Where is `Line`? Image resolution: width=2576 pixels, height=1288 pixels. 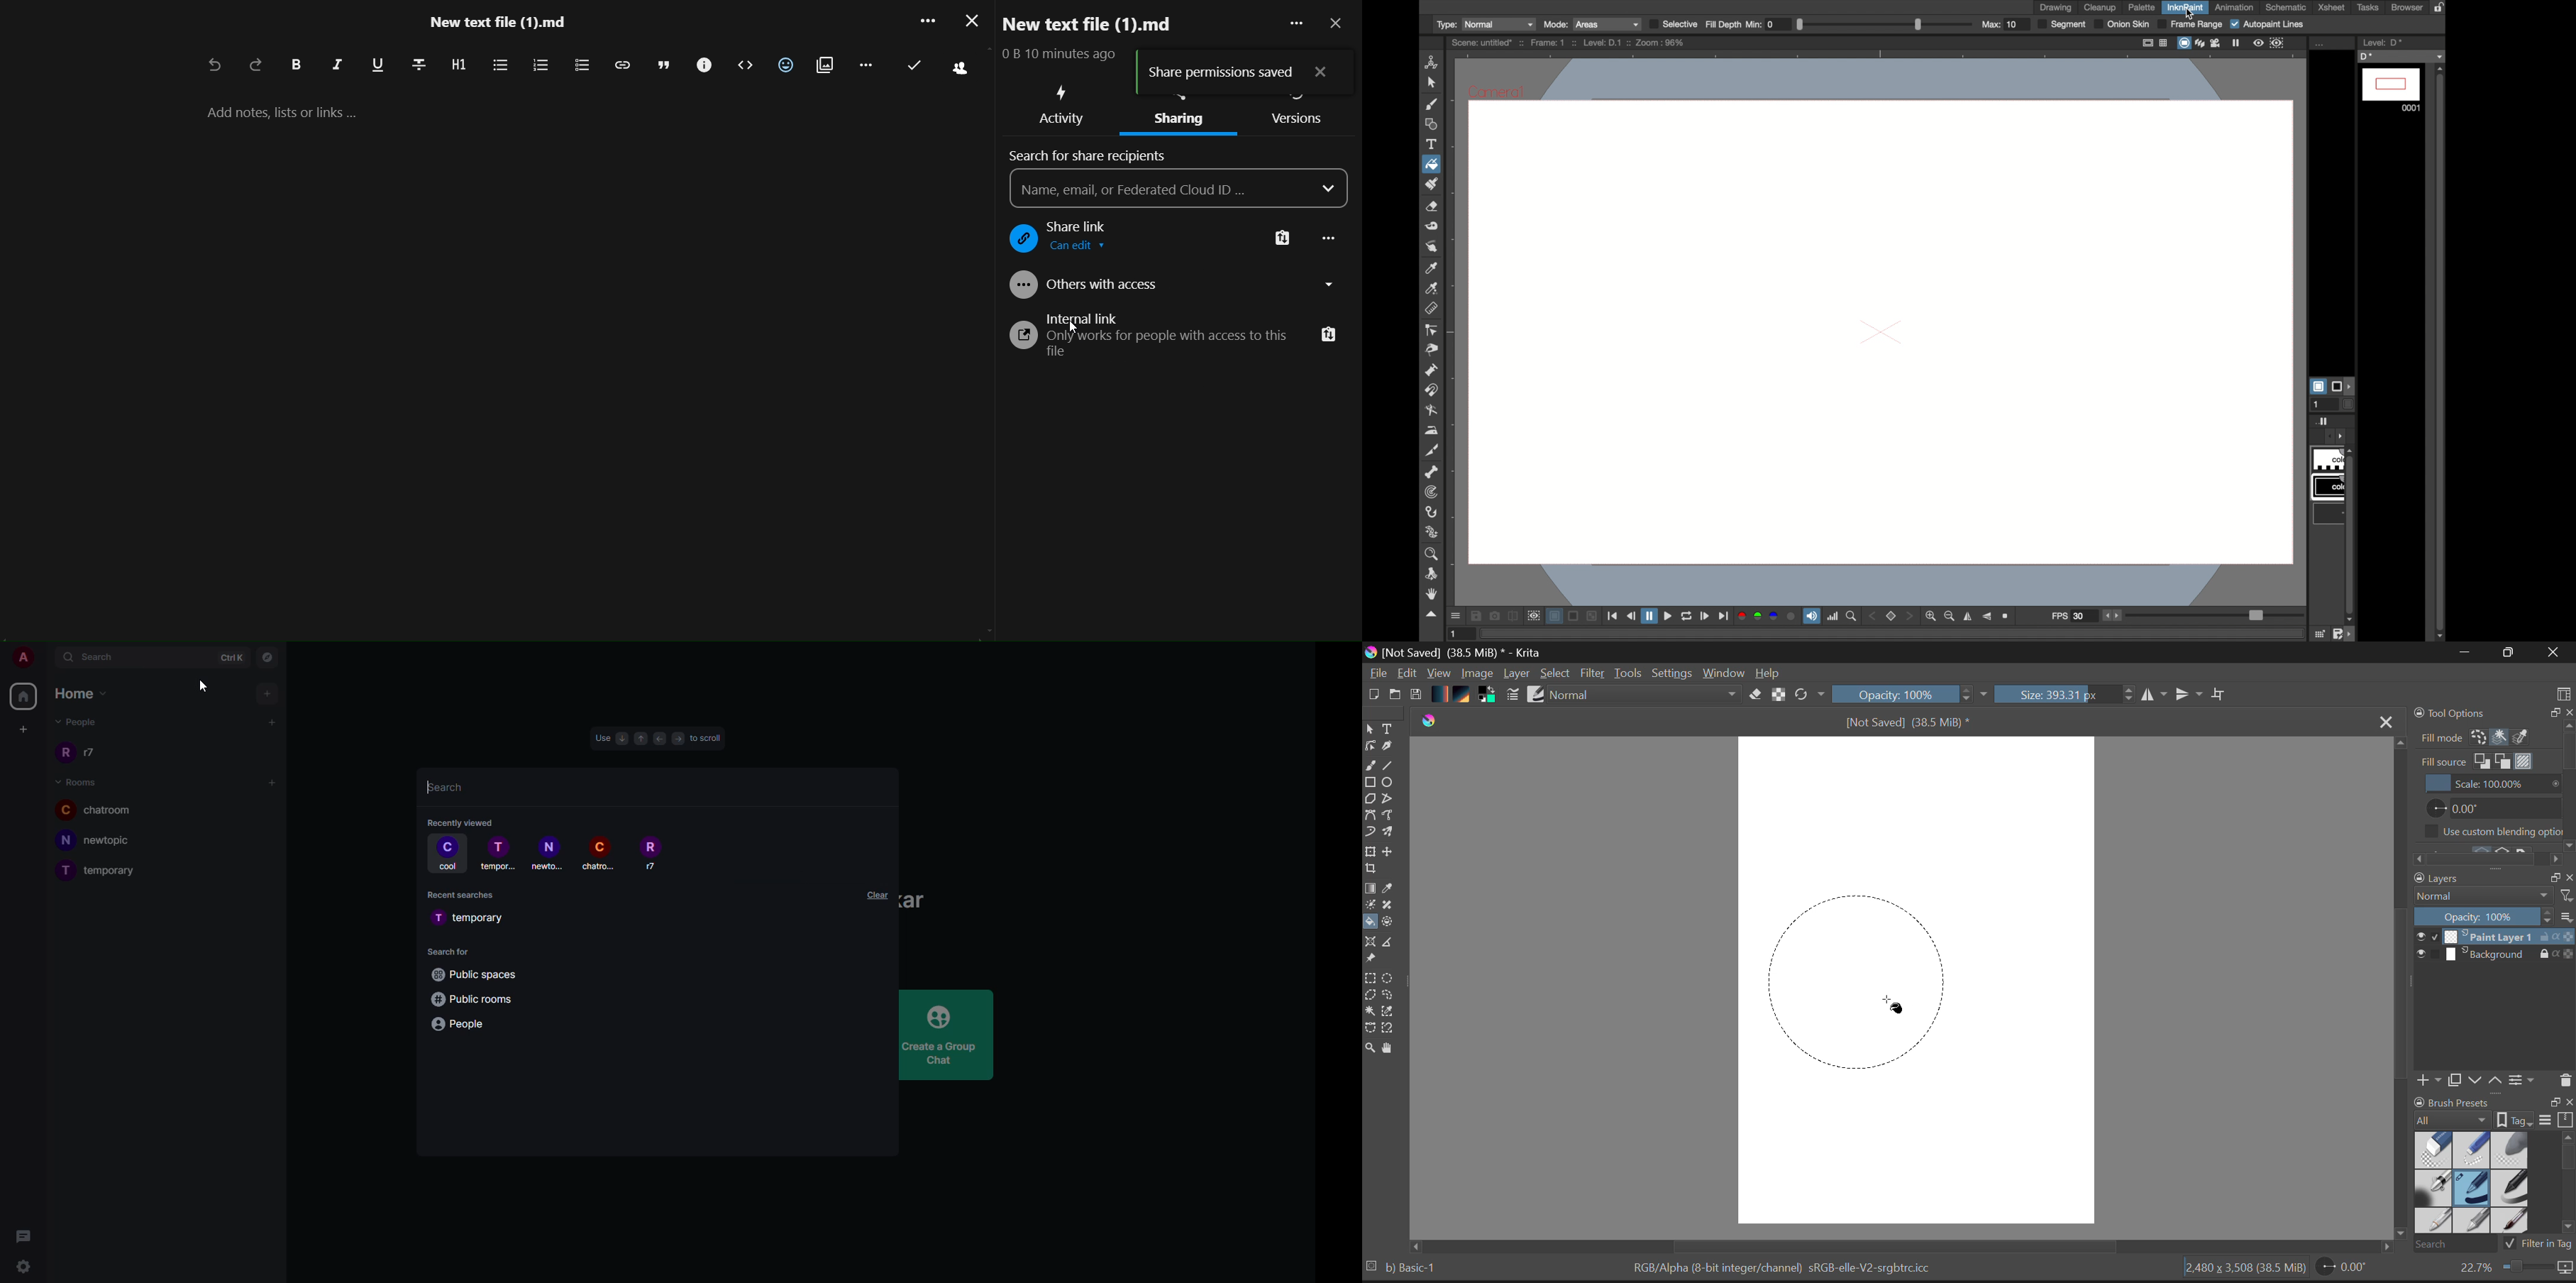 Line is located at coordinates (1392, 767).